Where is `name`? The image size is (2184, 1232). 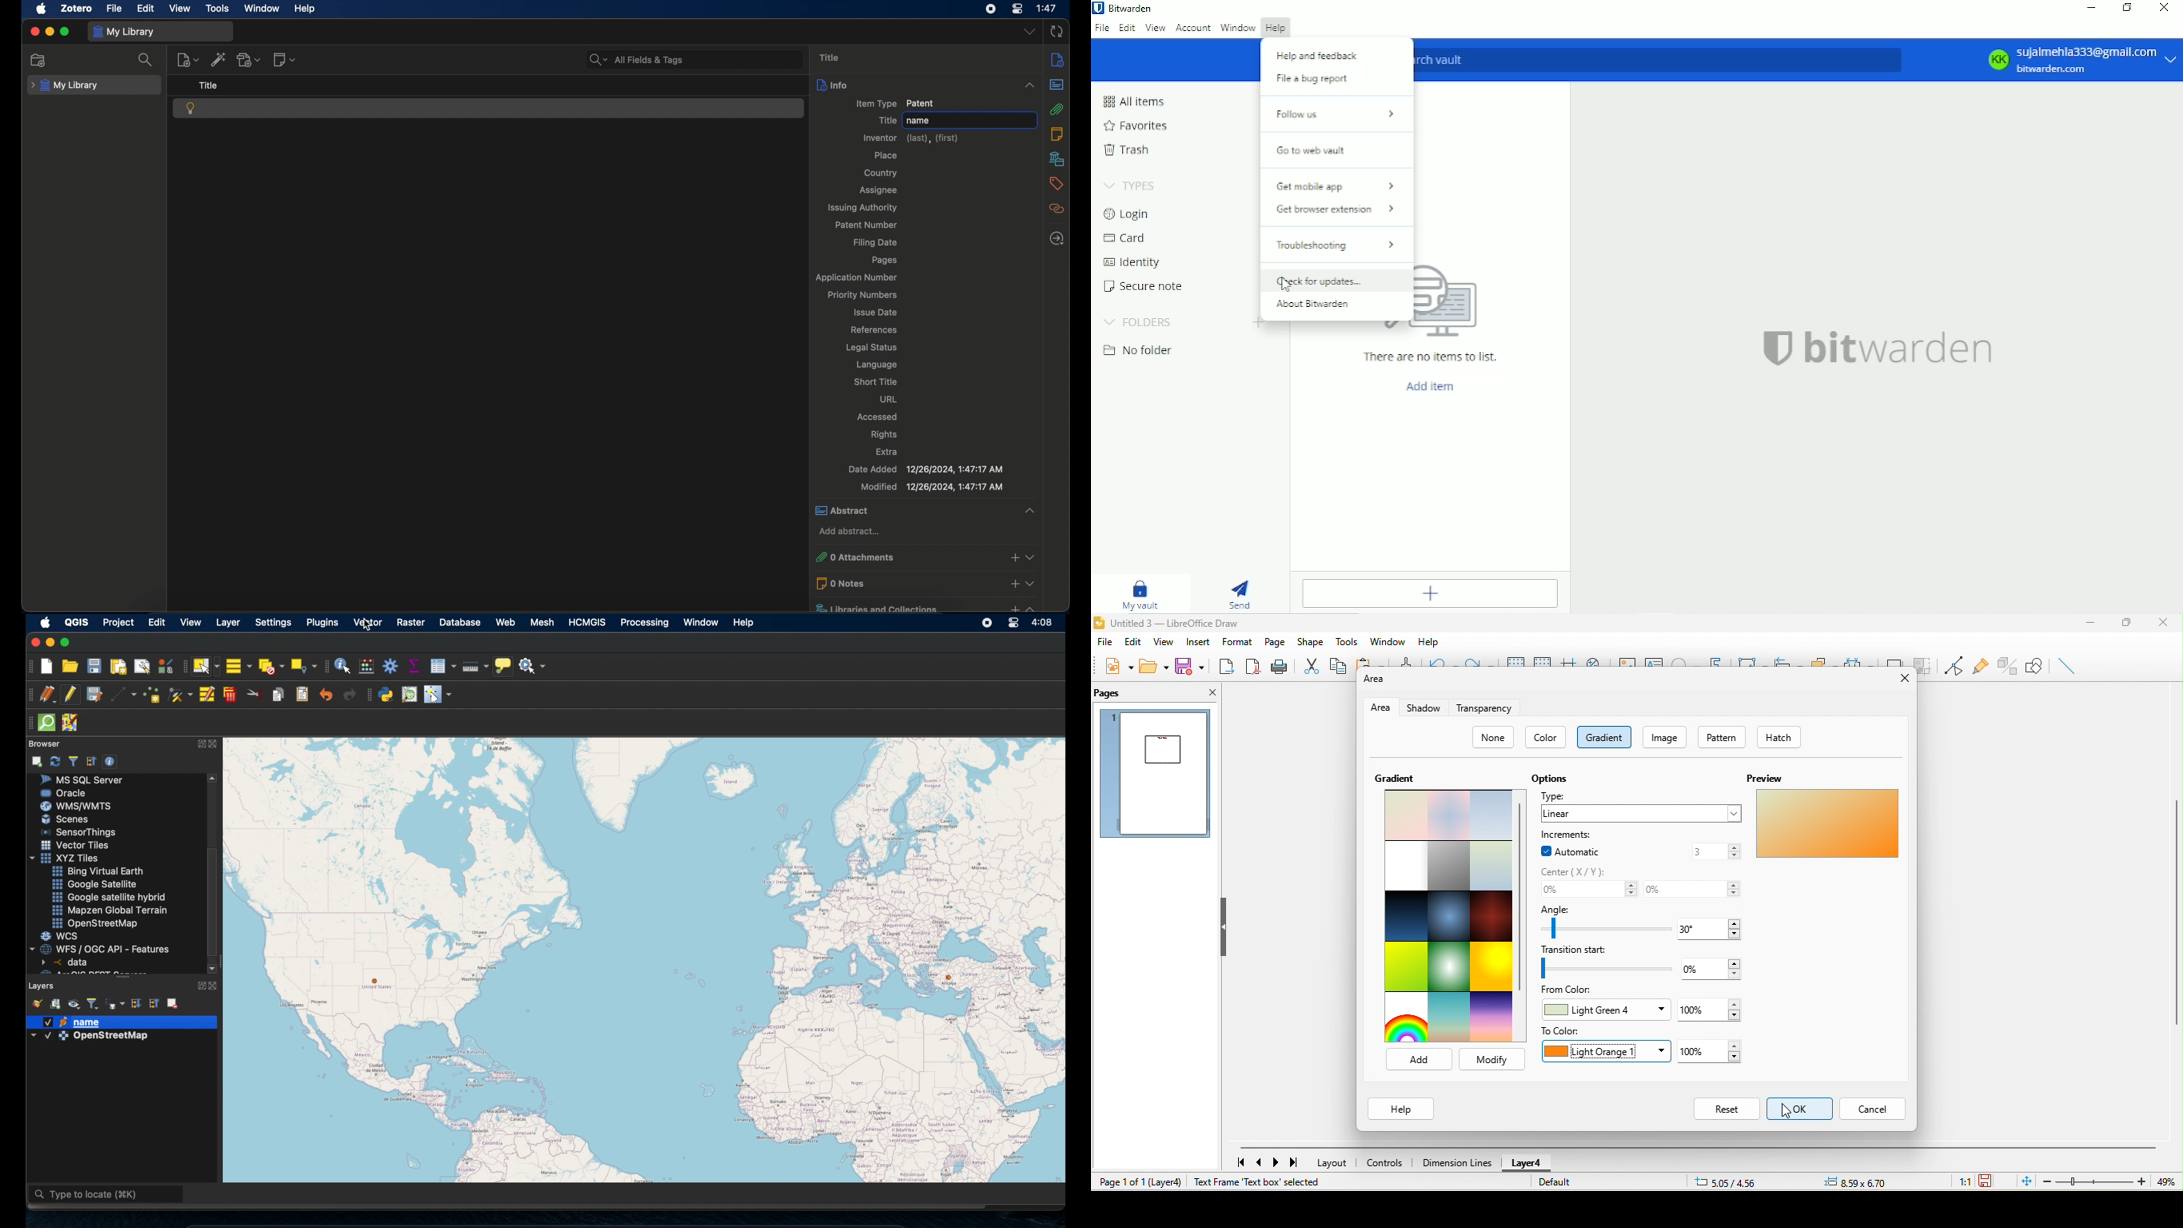
name is located at coordinates (969, 120).